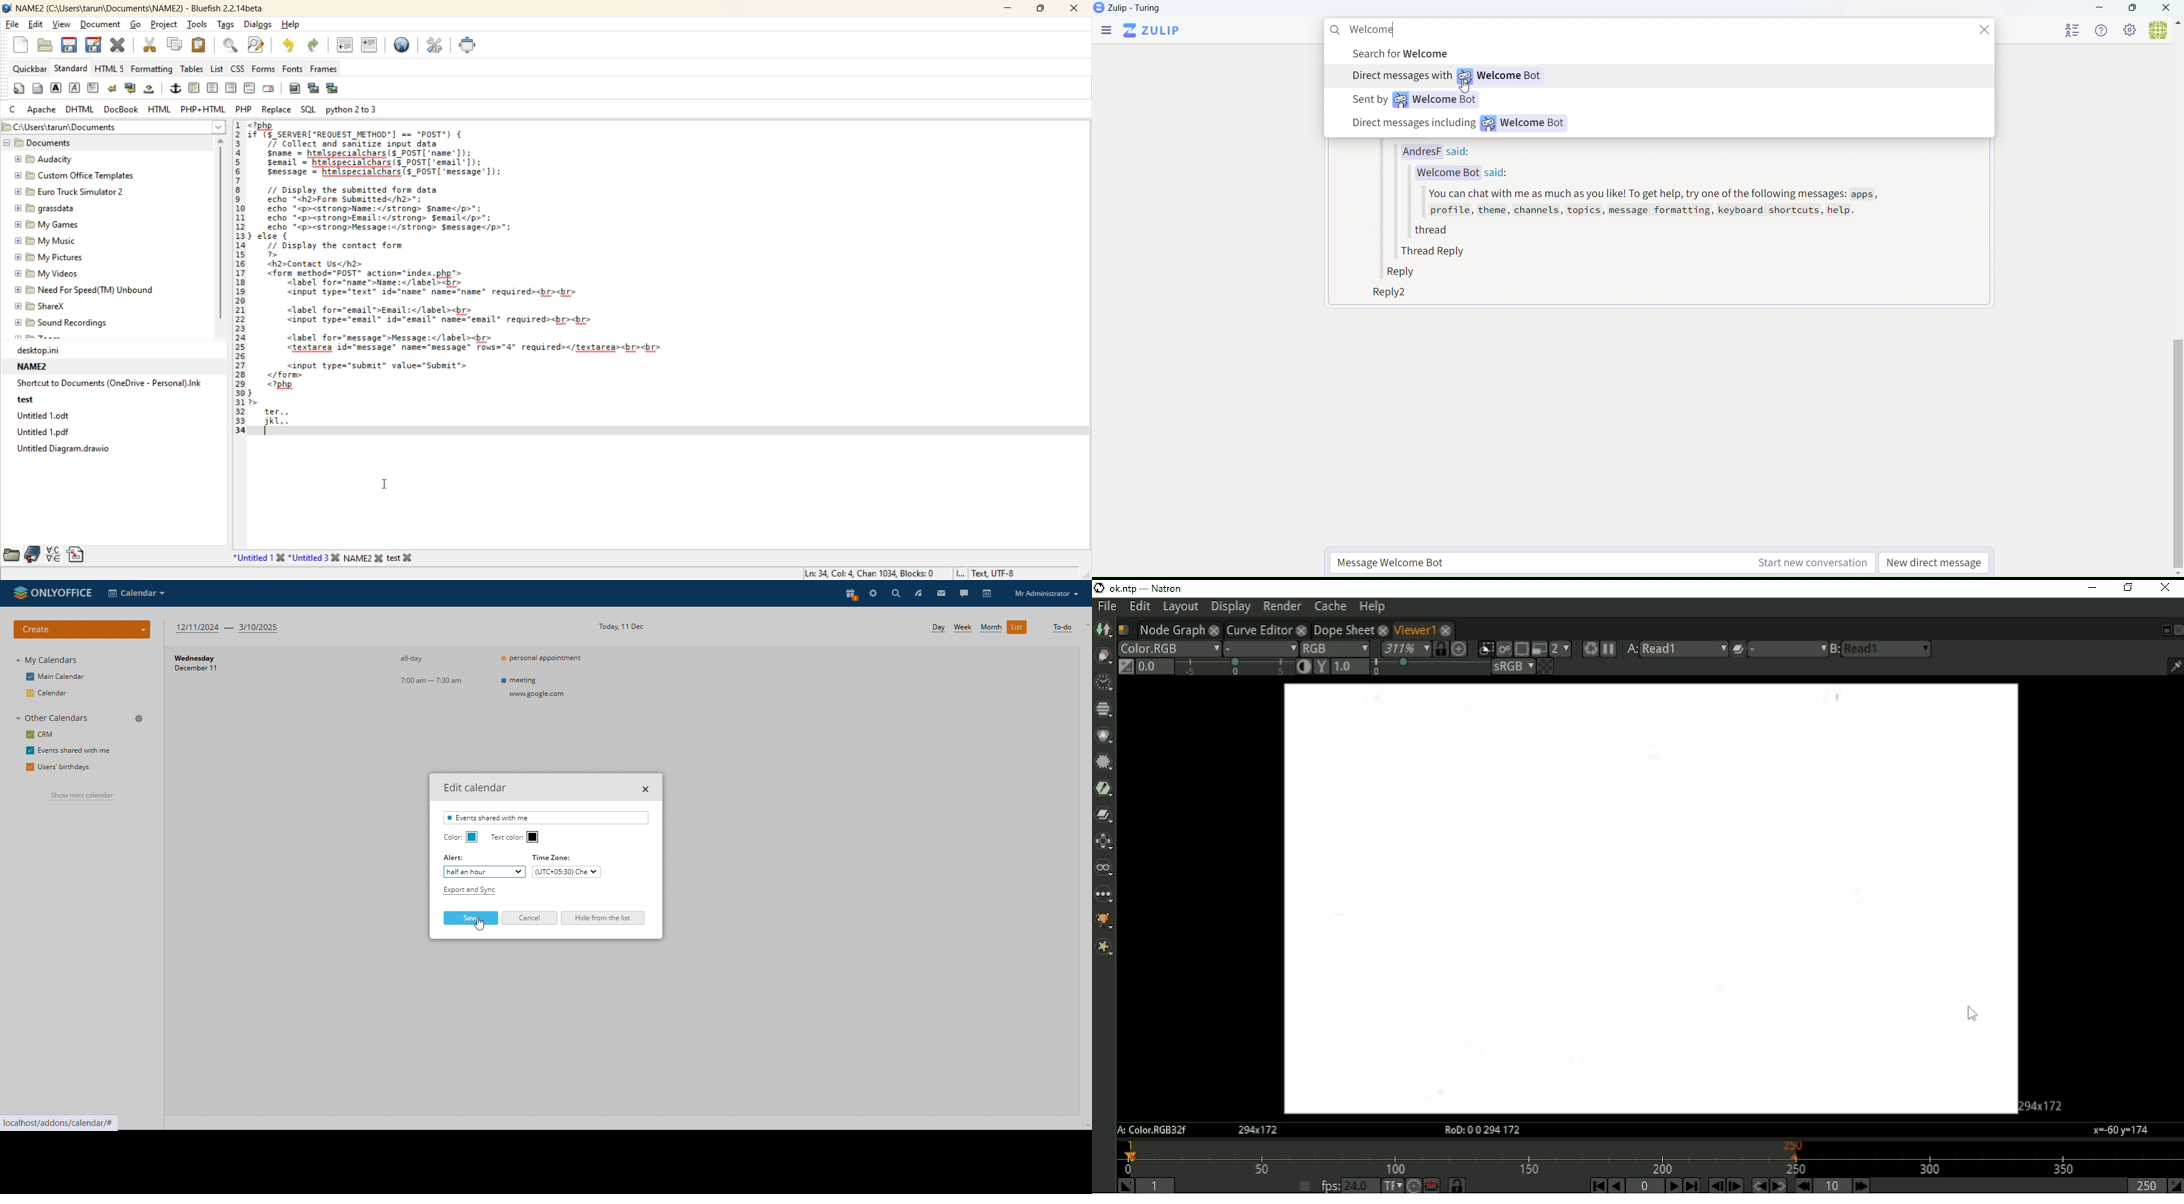 This screenshot has height=1204, width=2184. Describe the element at coordinates (176, 44) in the screenshot. I see `copy` at that location.